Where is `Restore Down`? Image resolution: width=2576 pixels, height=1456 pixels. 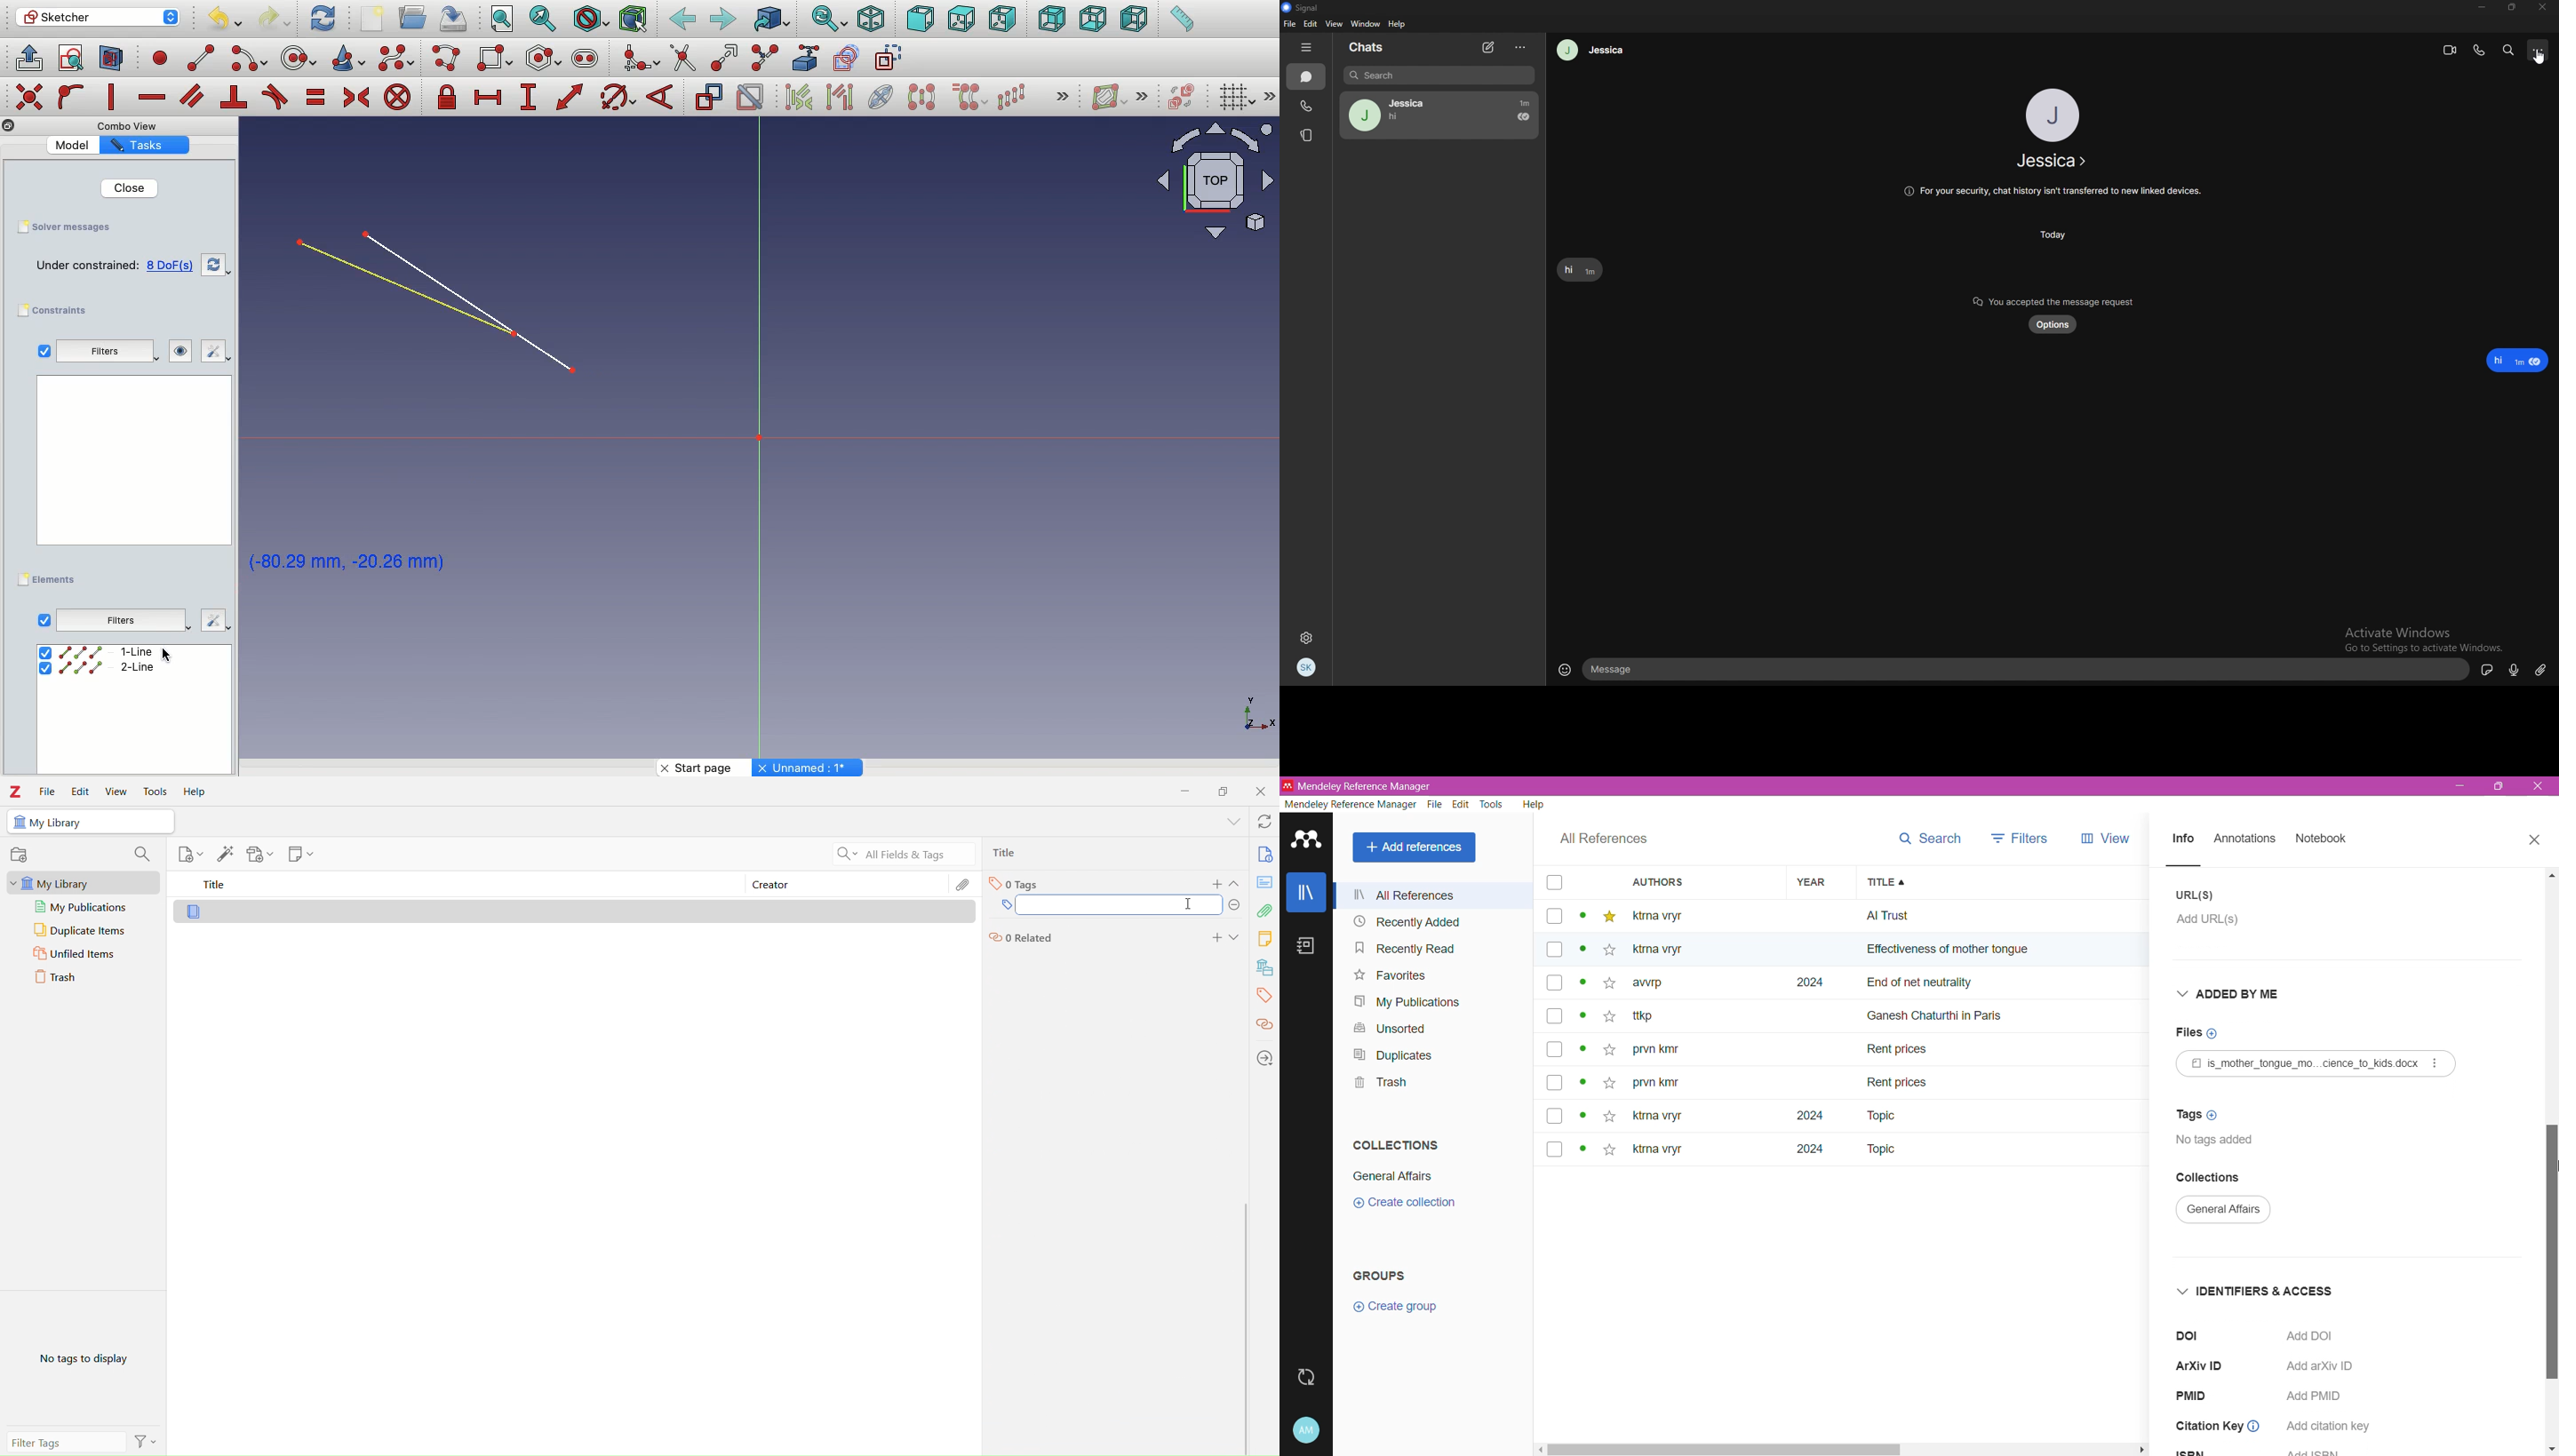
Restore Down is located at coordinates (3676, 784).